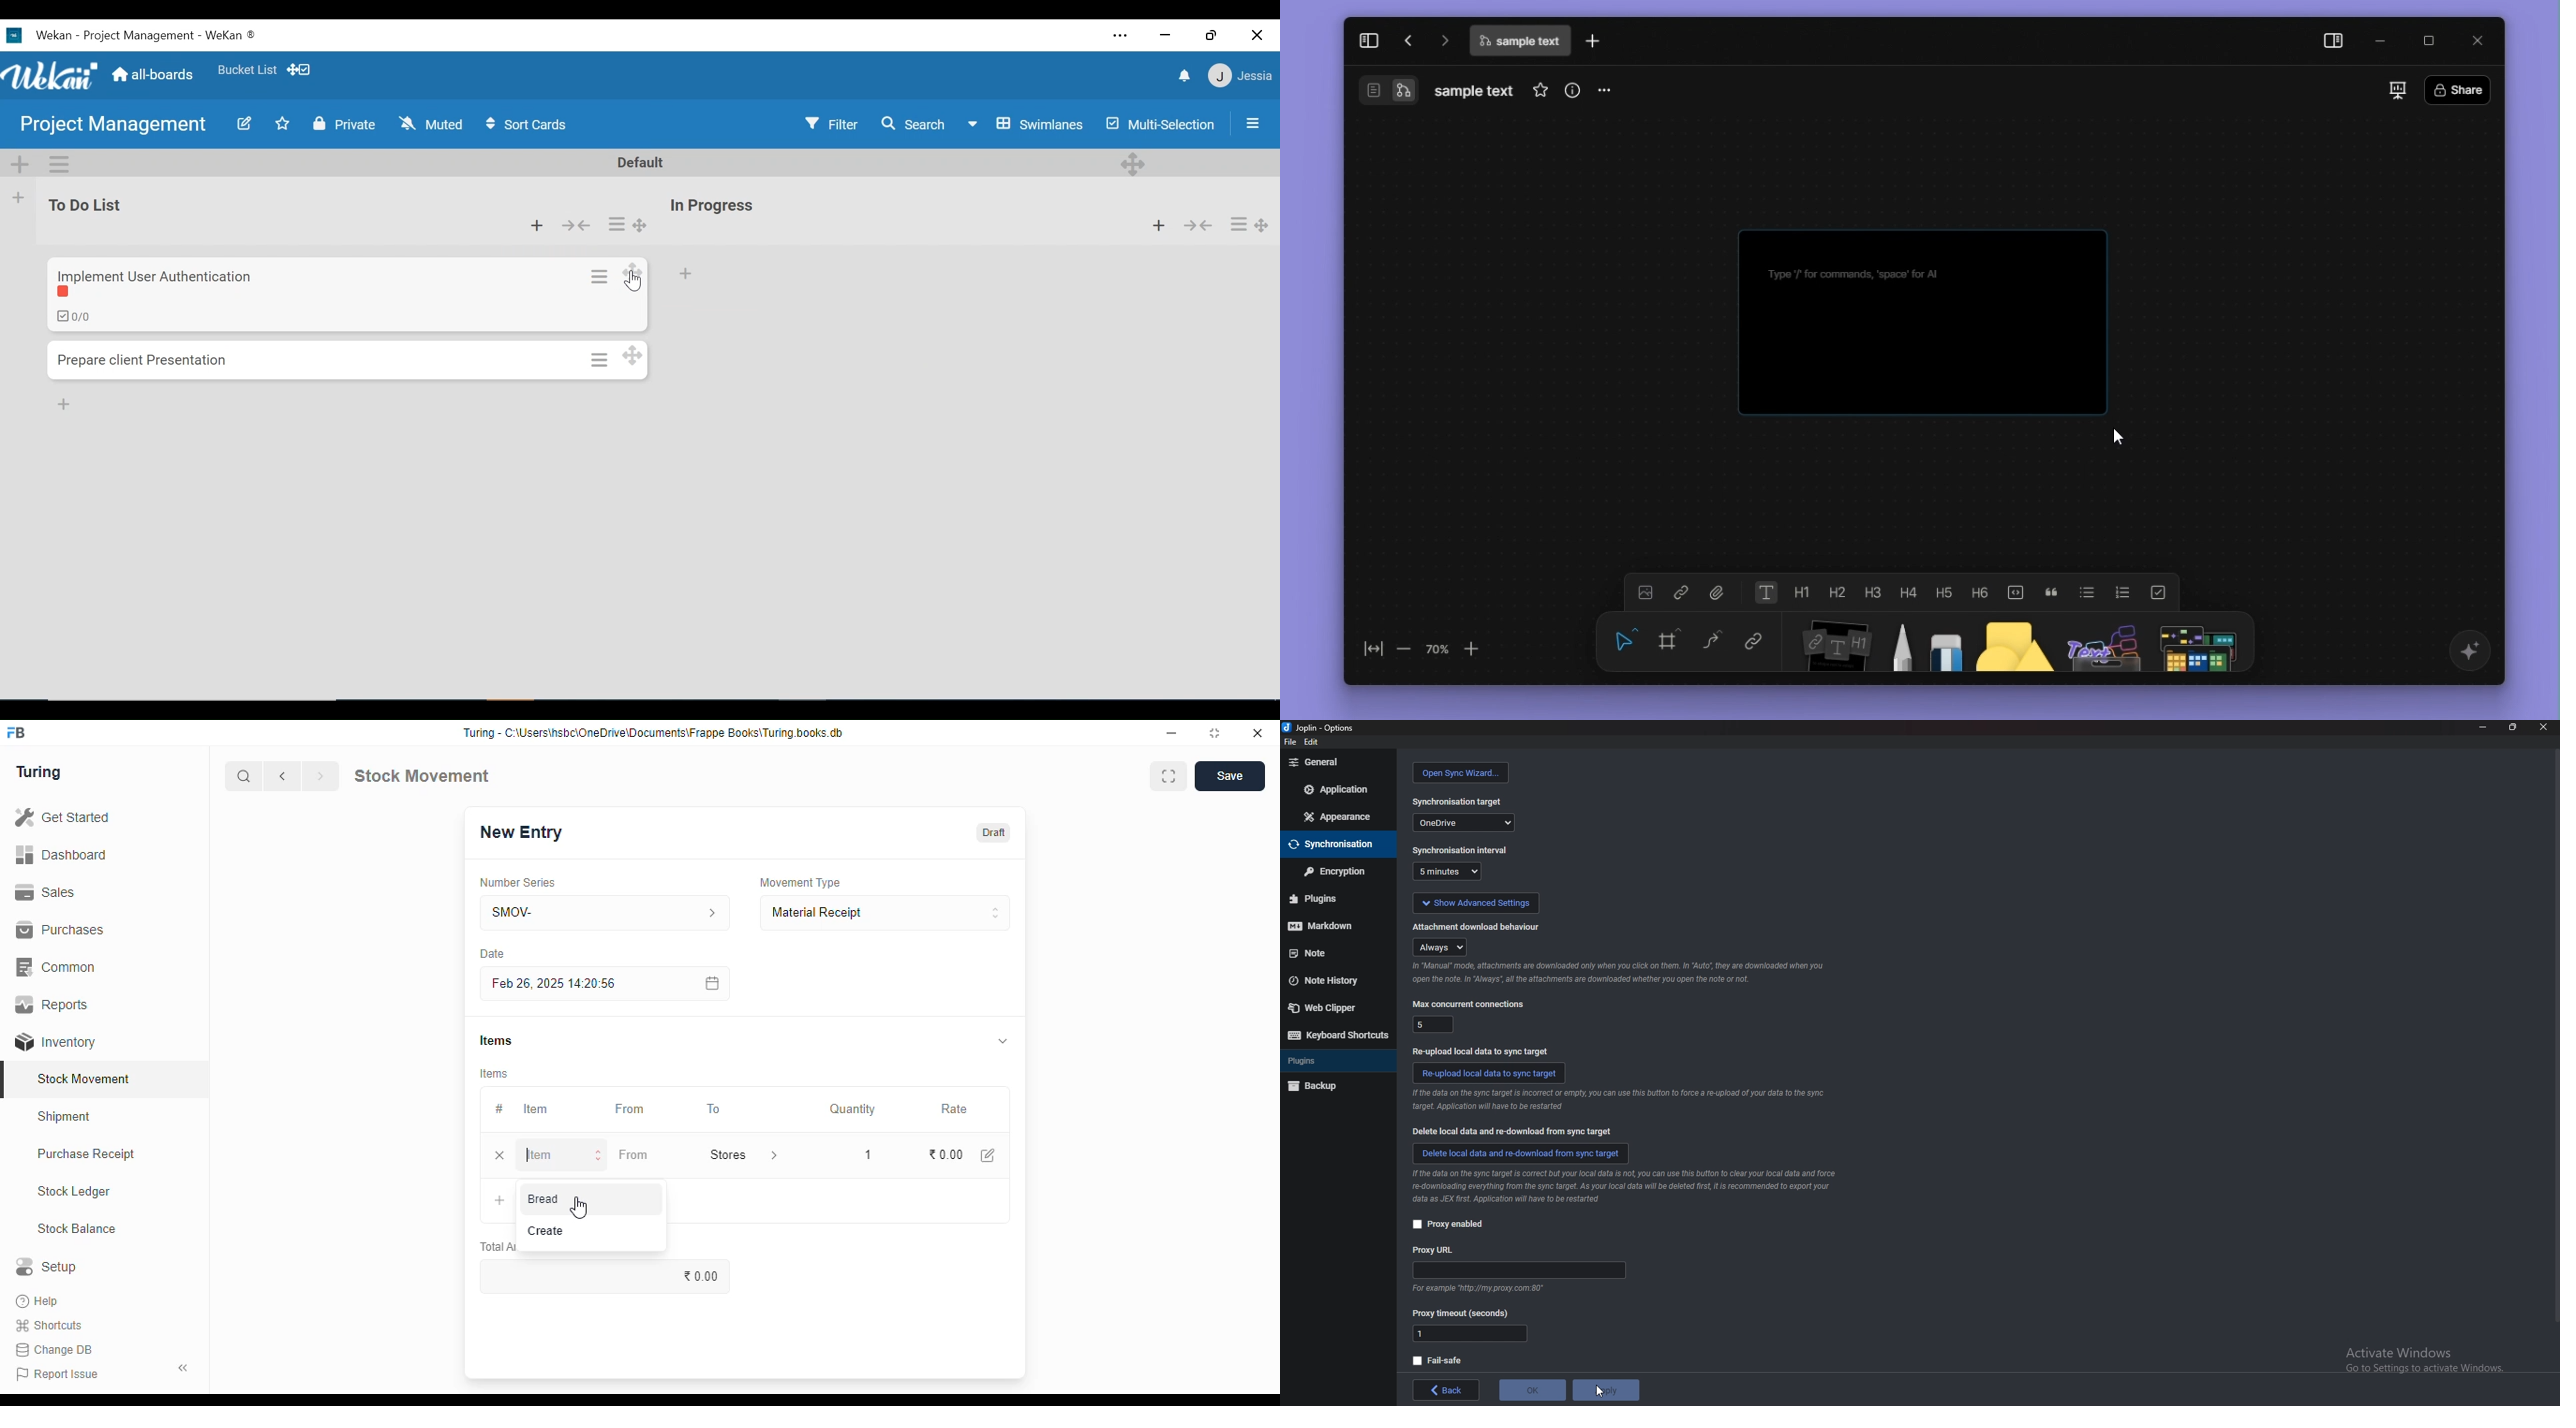 The height and width of the screenshot is (1428, 2576). What do you see at coordinates (606, 912) in the screenshot?
I see `SMOV-` at bounding box center [606, 912].